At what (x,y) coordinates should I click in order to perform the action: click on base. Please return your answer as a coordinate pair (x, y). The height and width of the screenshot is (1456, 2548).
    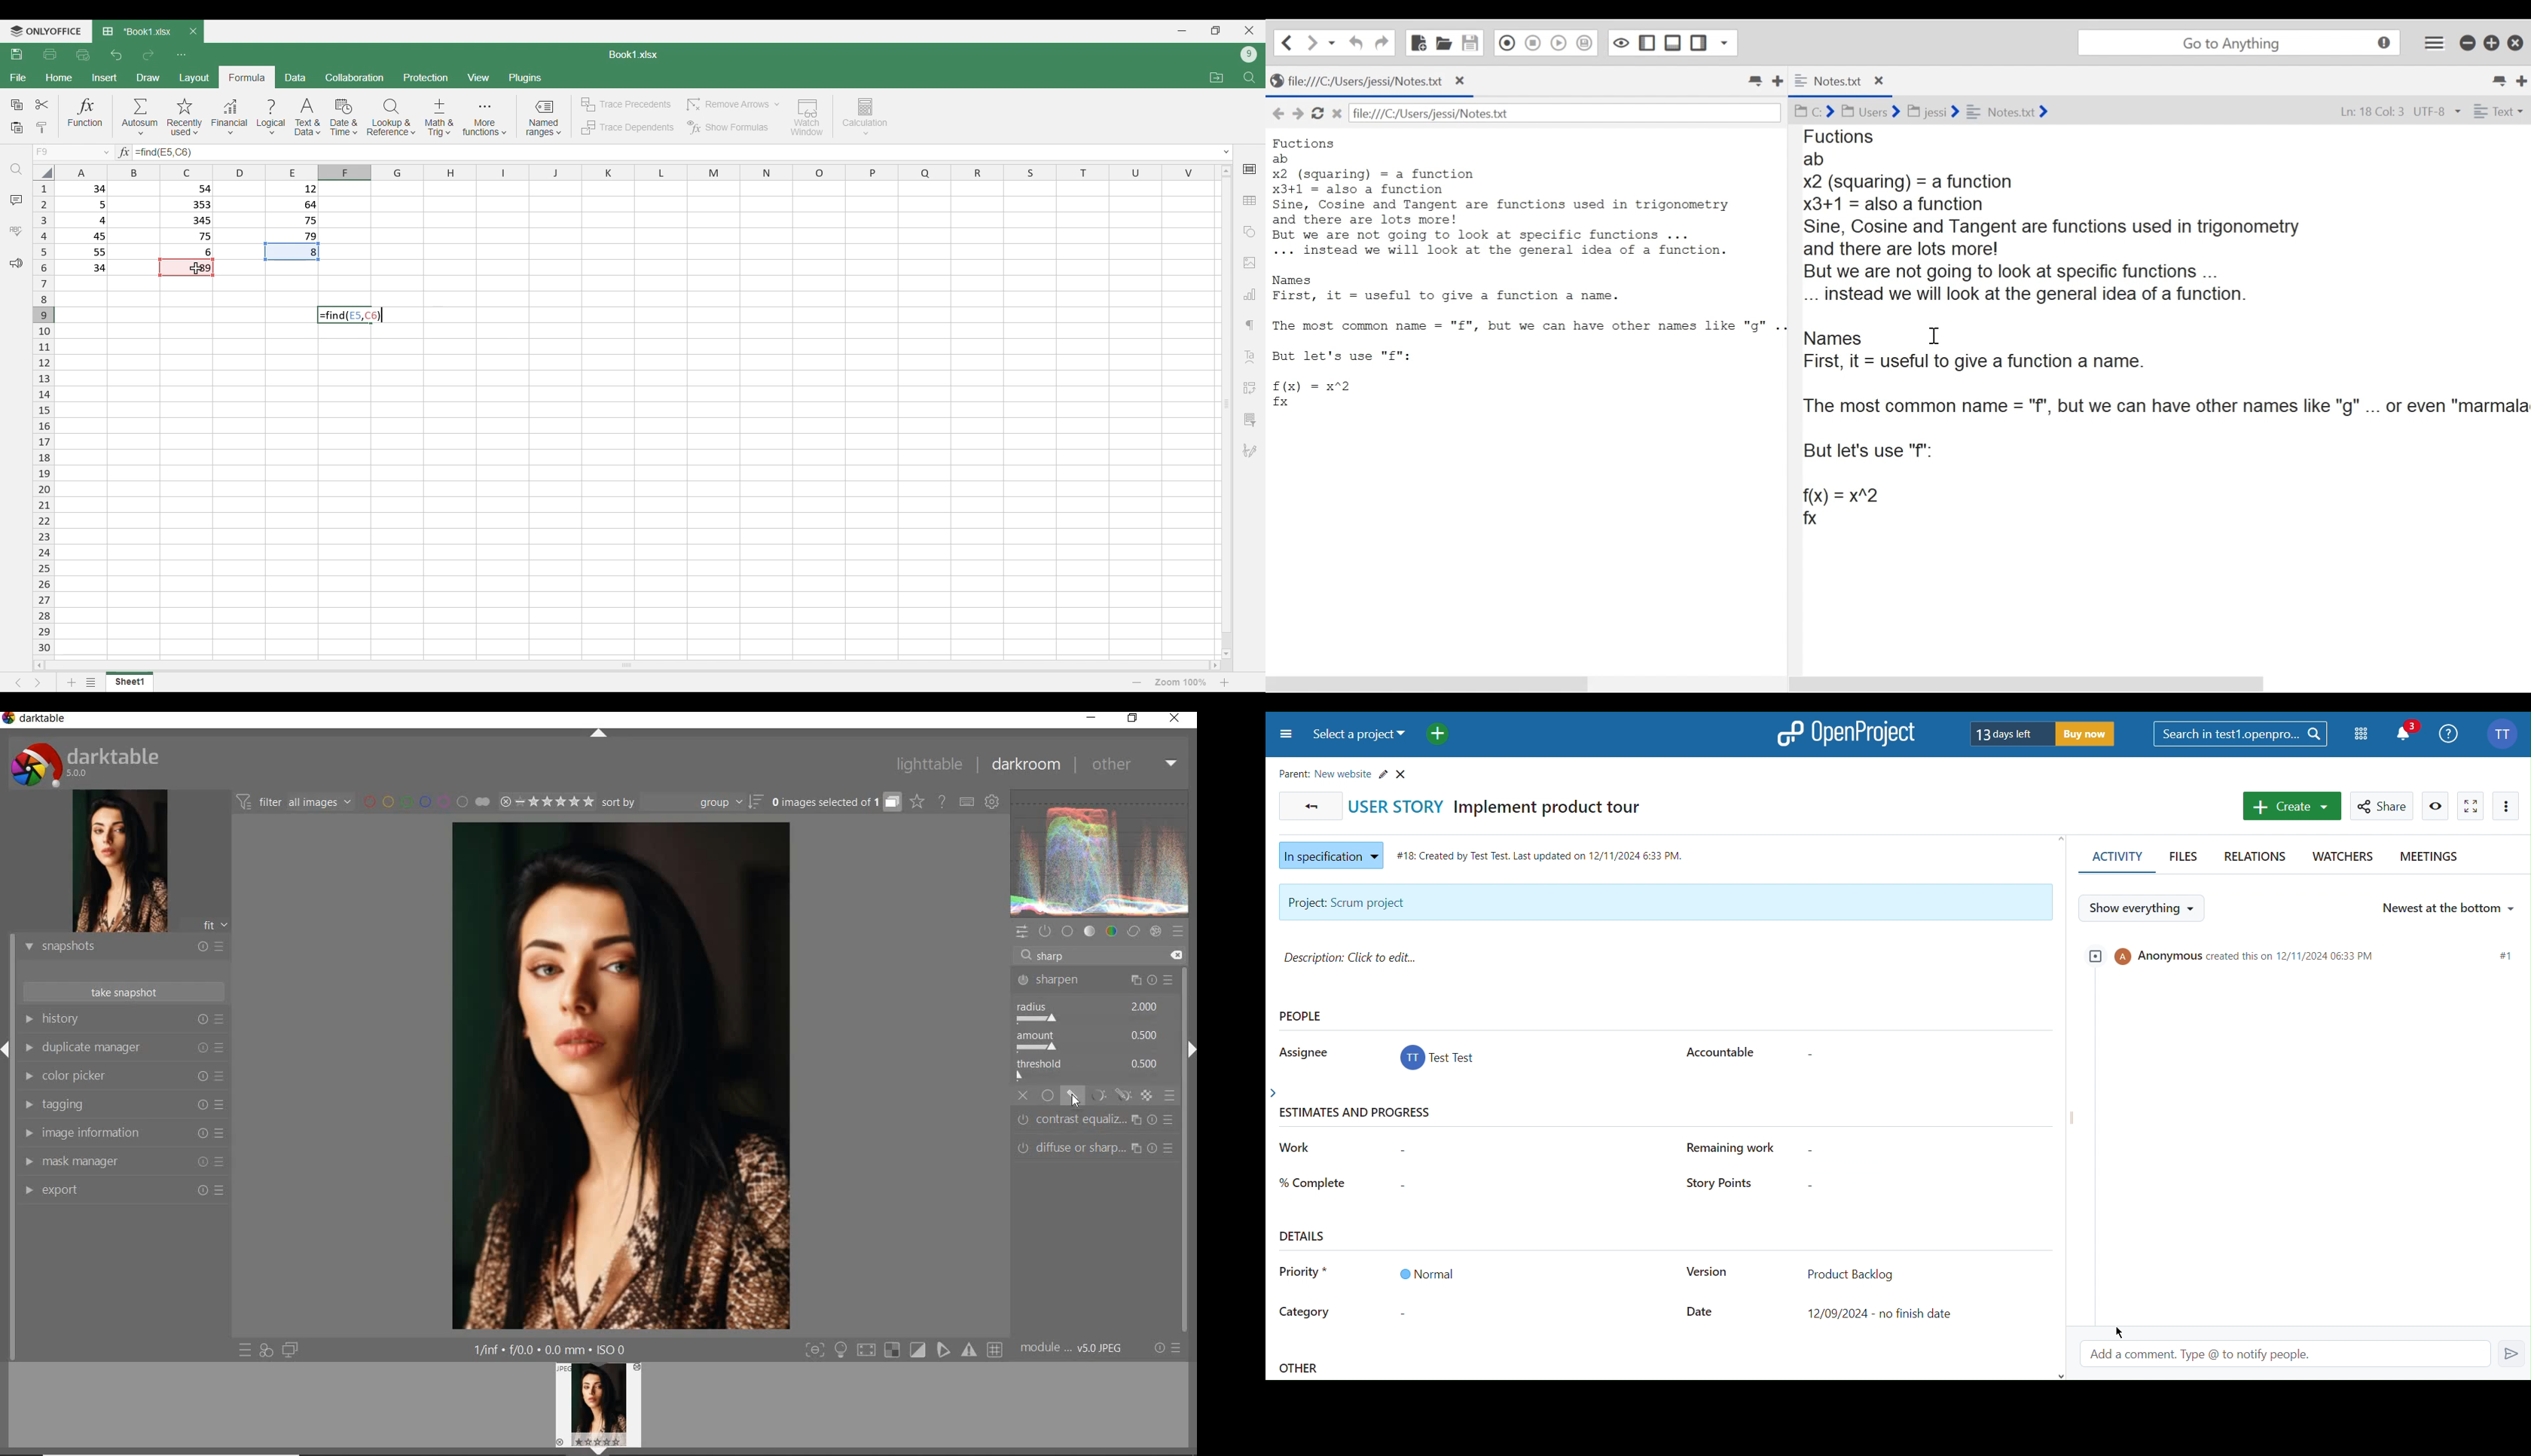
    Looking at the image, I should click on (1069, 930).